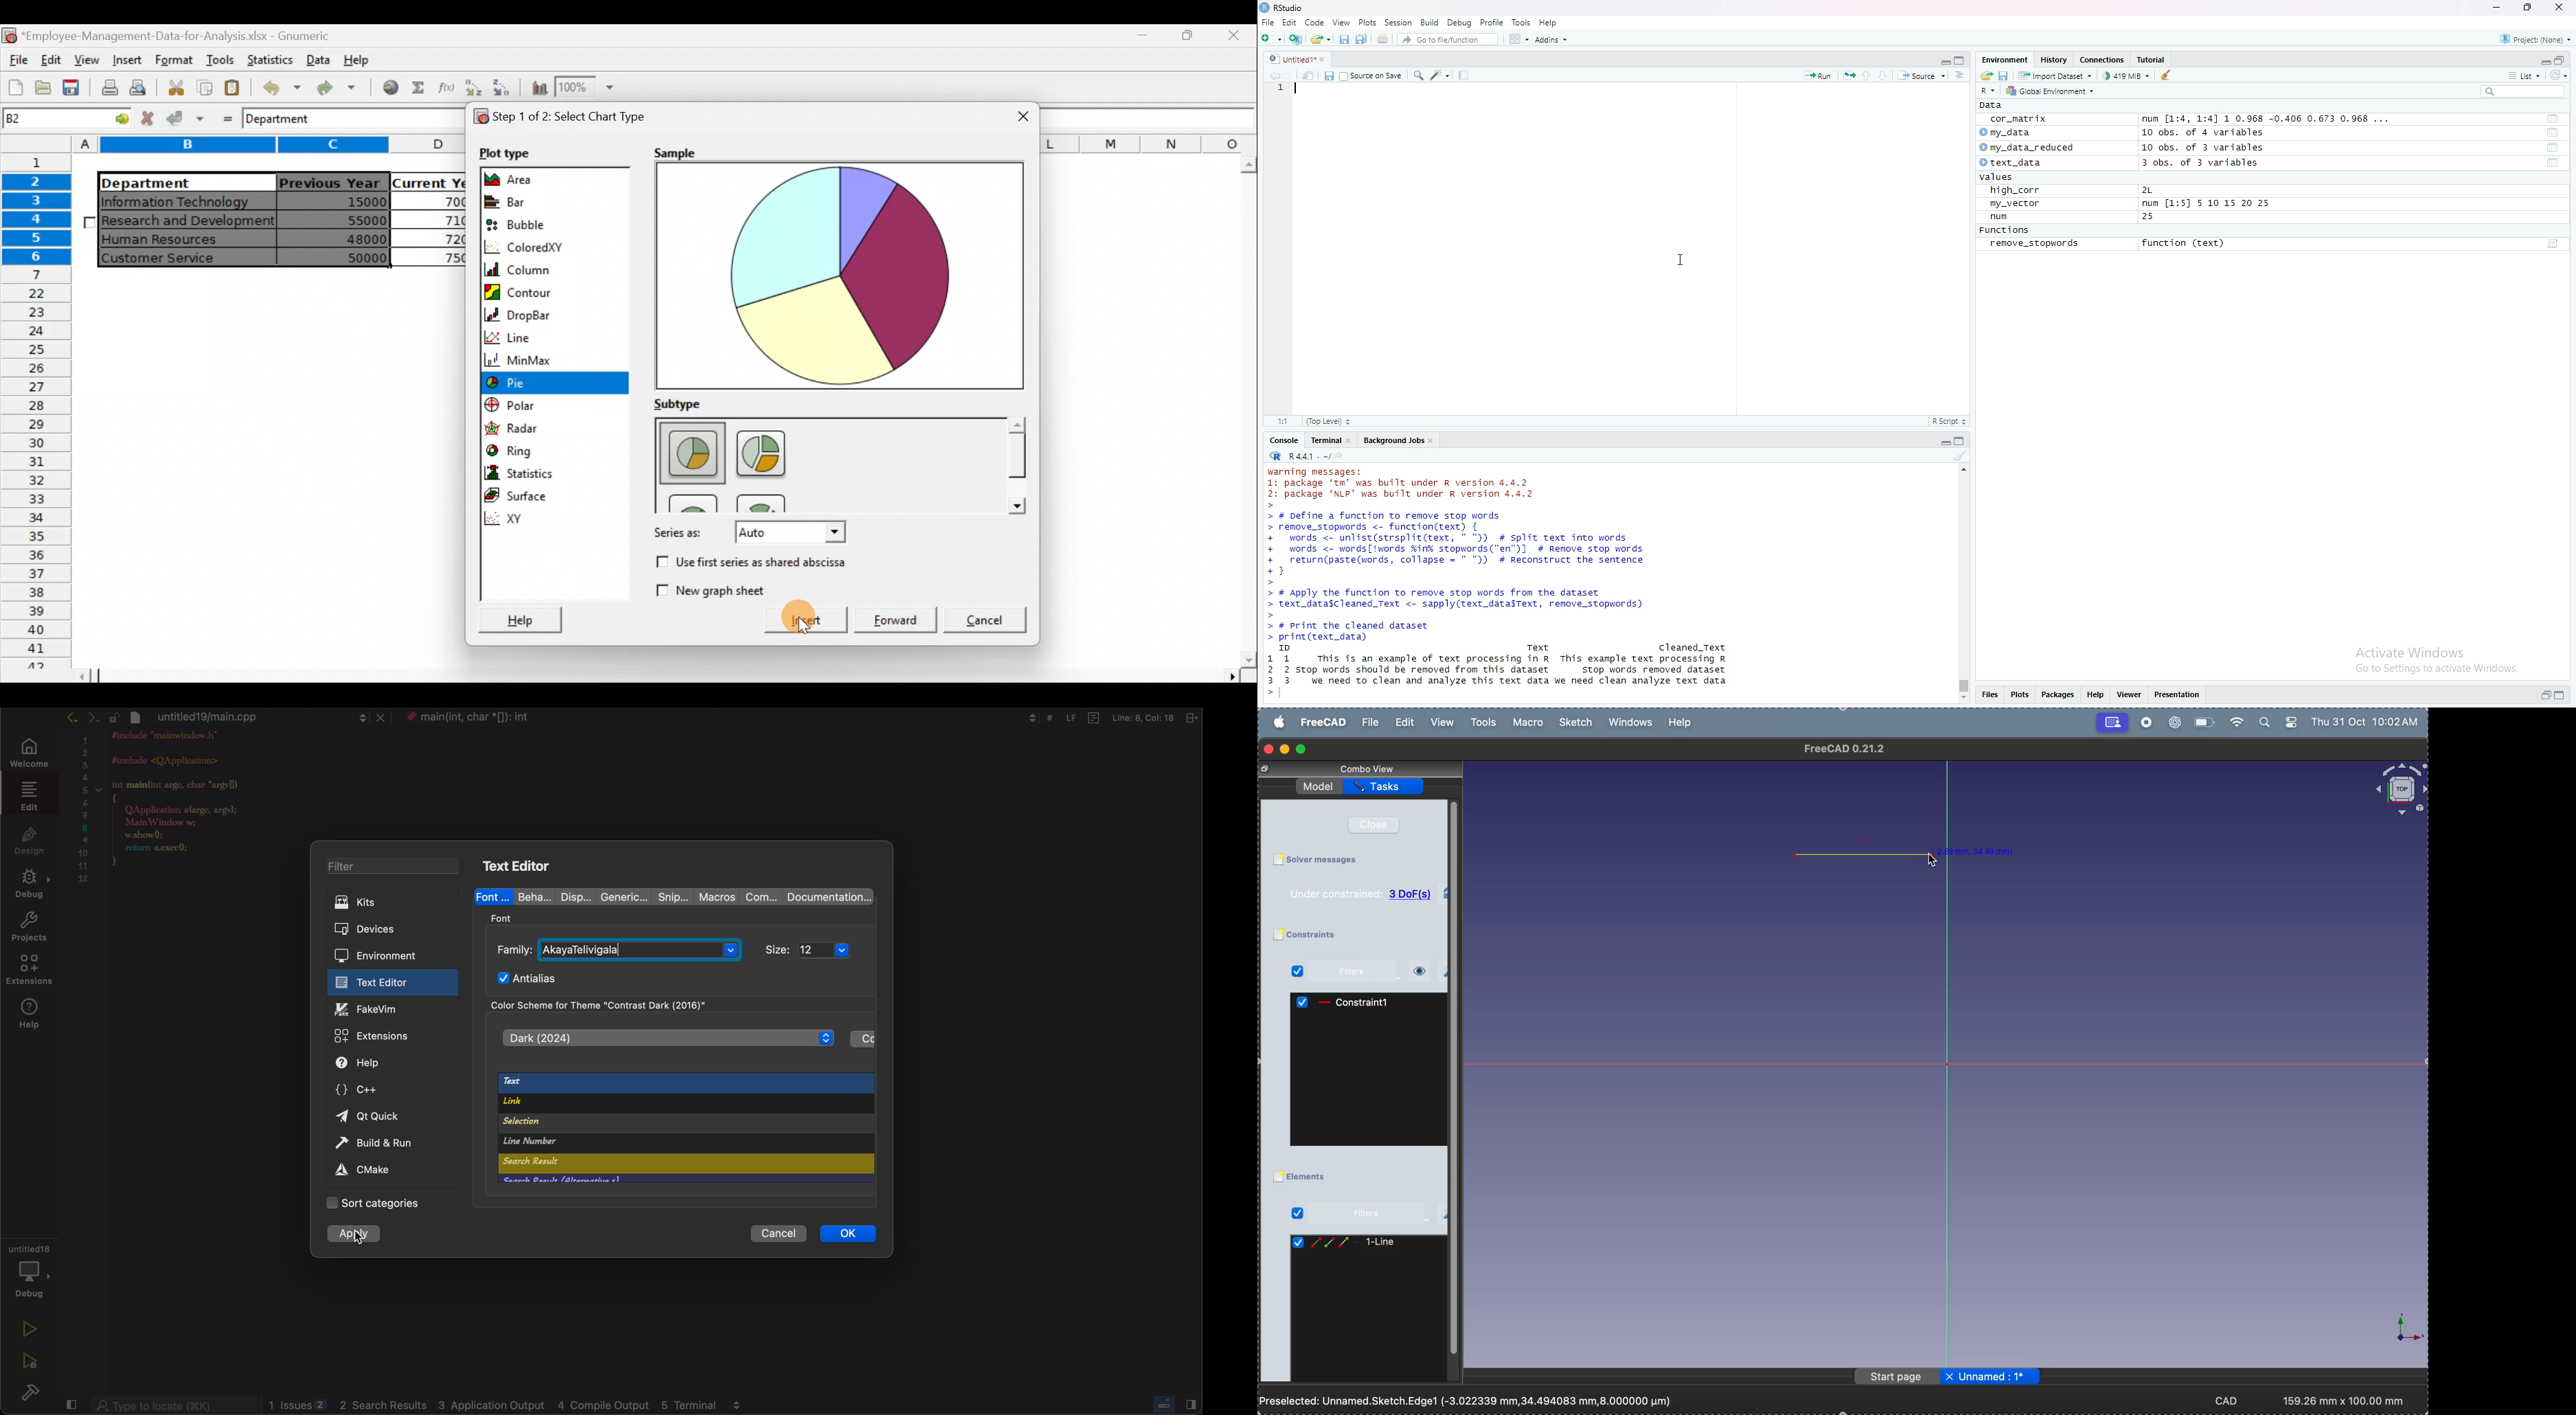 The image size is (2576, 1428). What do you see at coordinates (683, 1083) in the screenshot?
I see `text` at bounding box center [683, 1083].